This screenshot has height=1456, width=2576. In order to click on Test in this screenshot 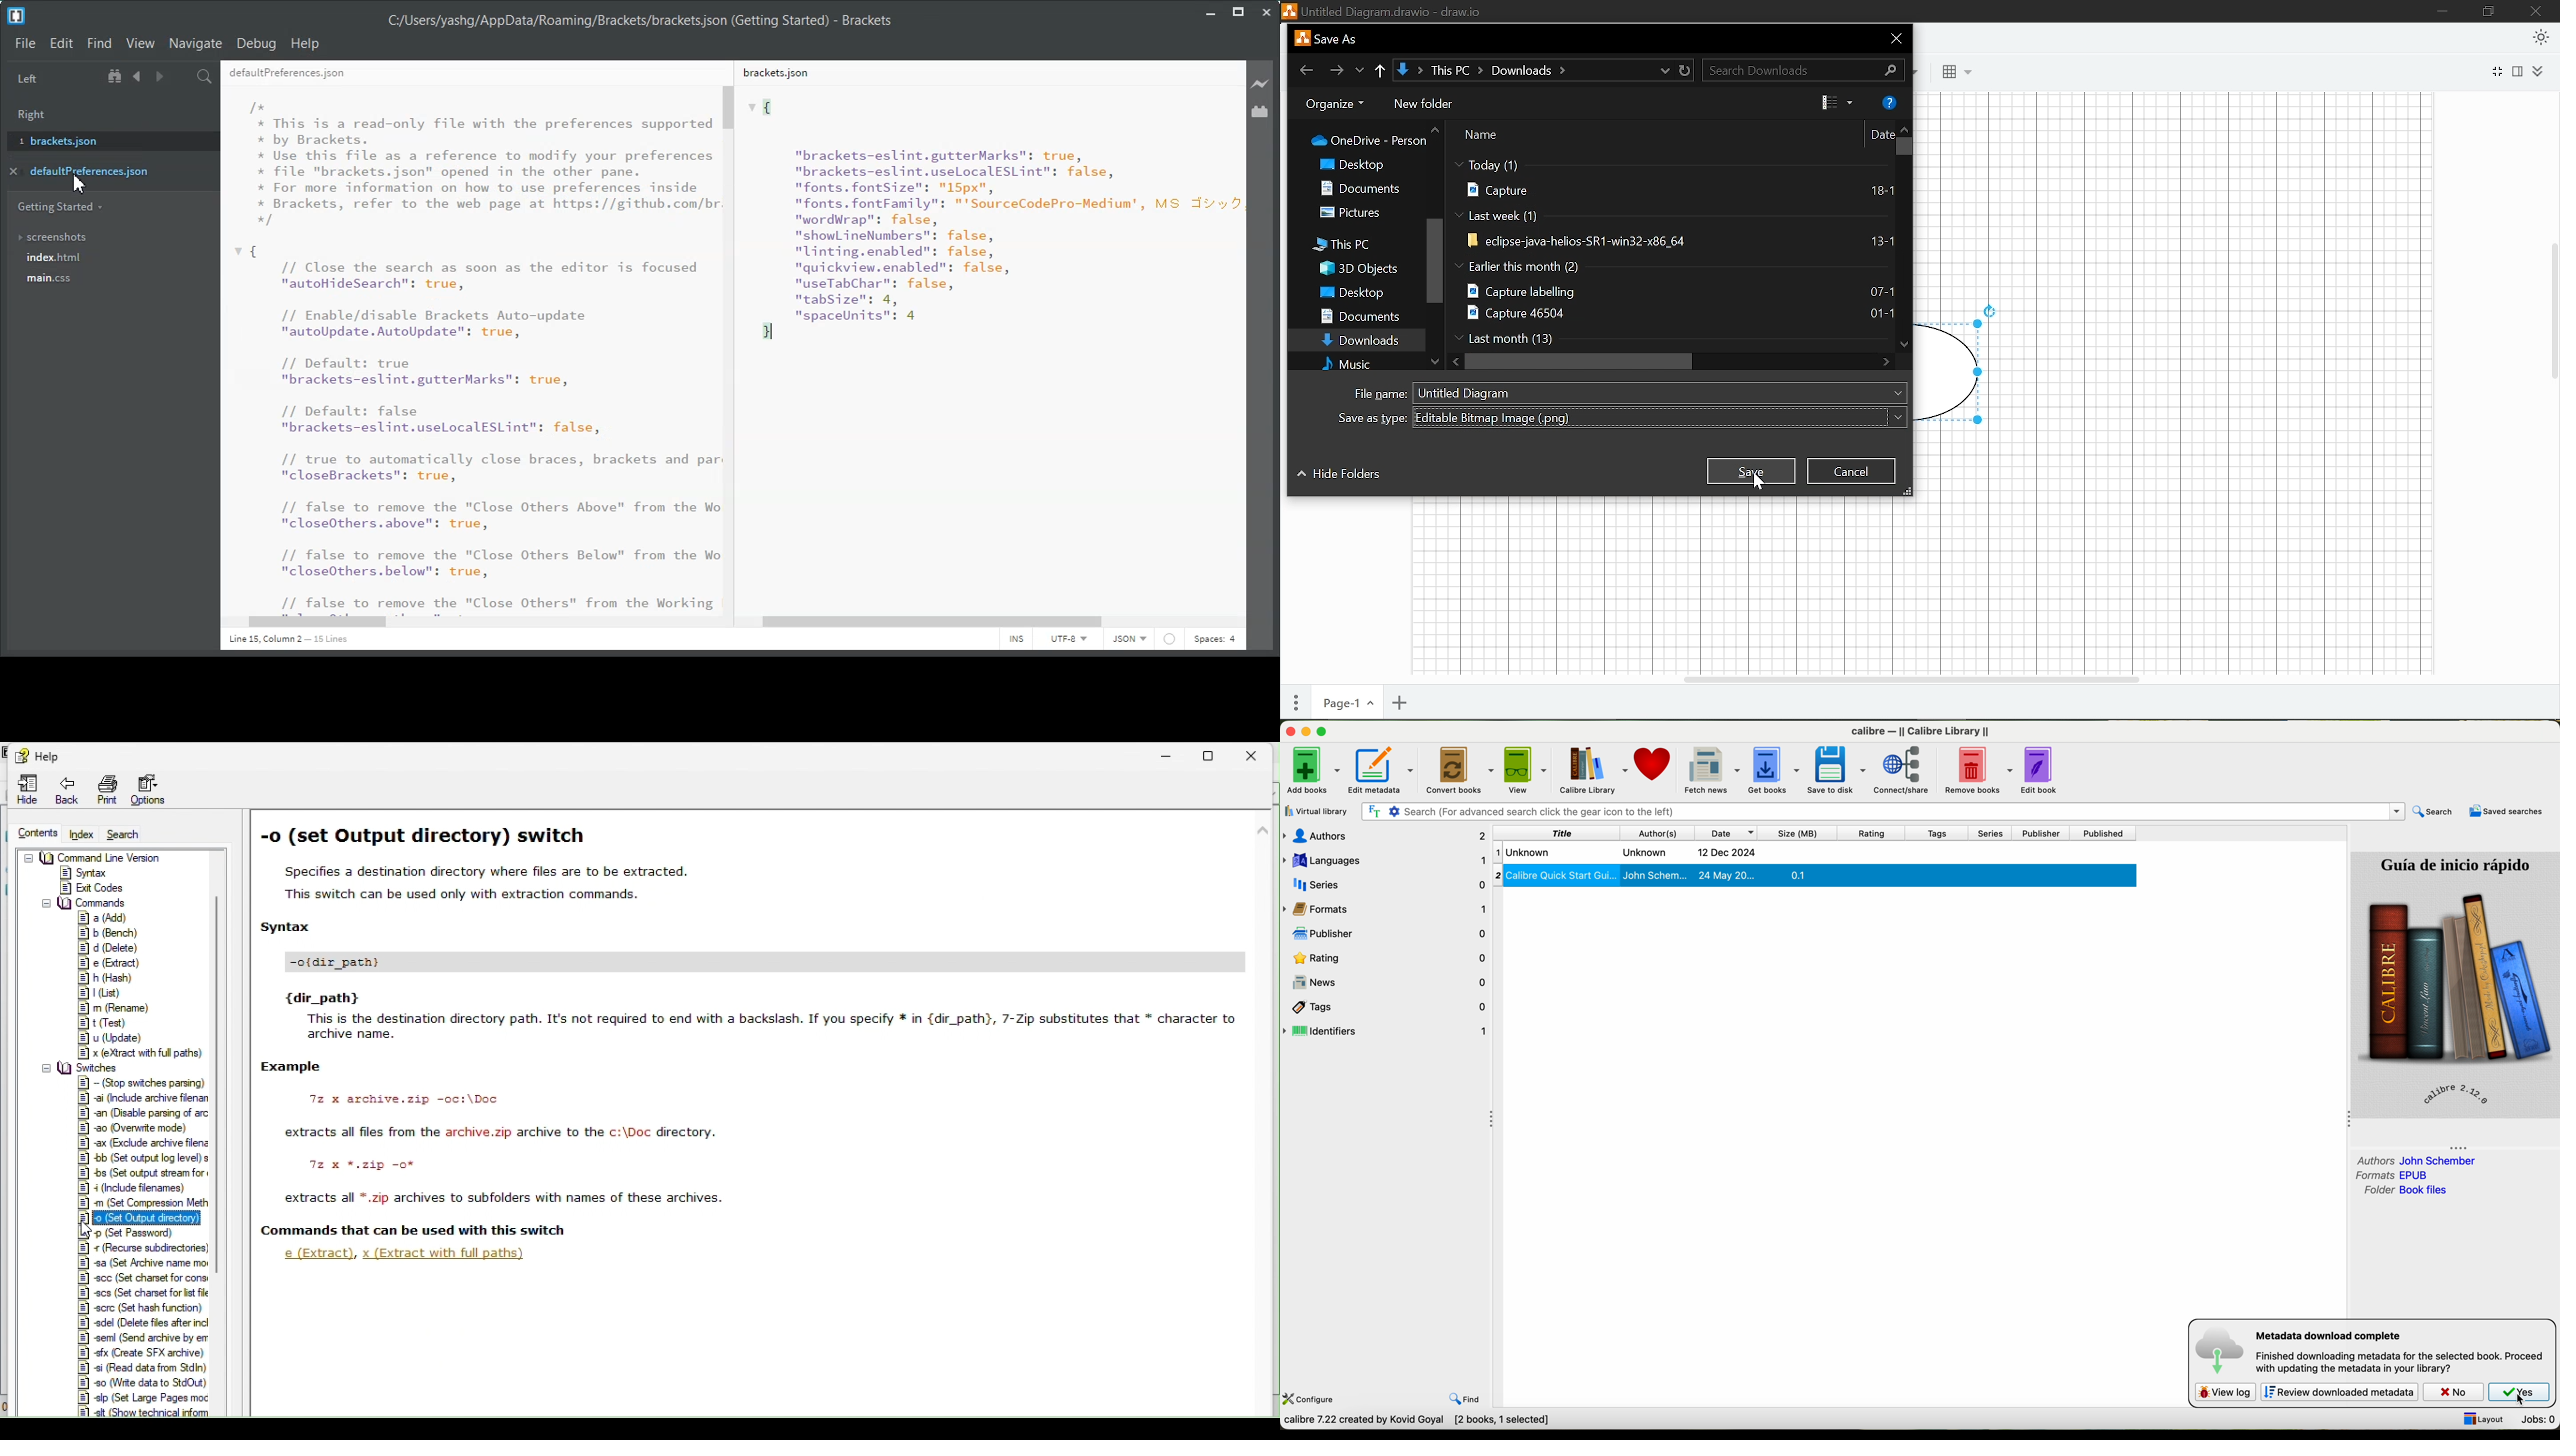, I will do `click(100, 1024)`.